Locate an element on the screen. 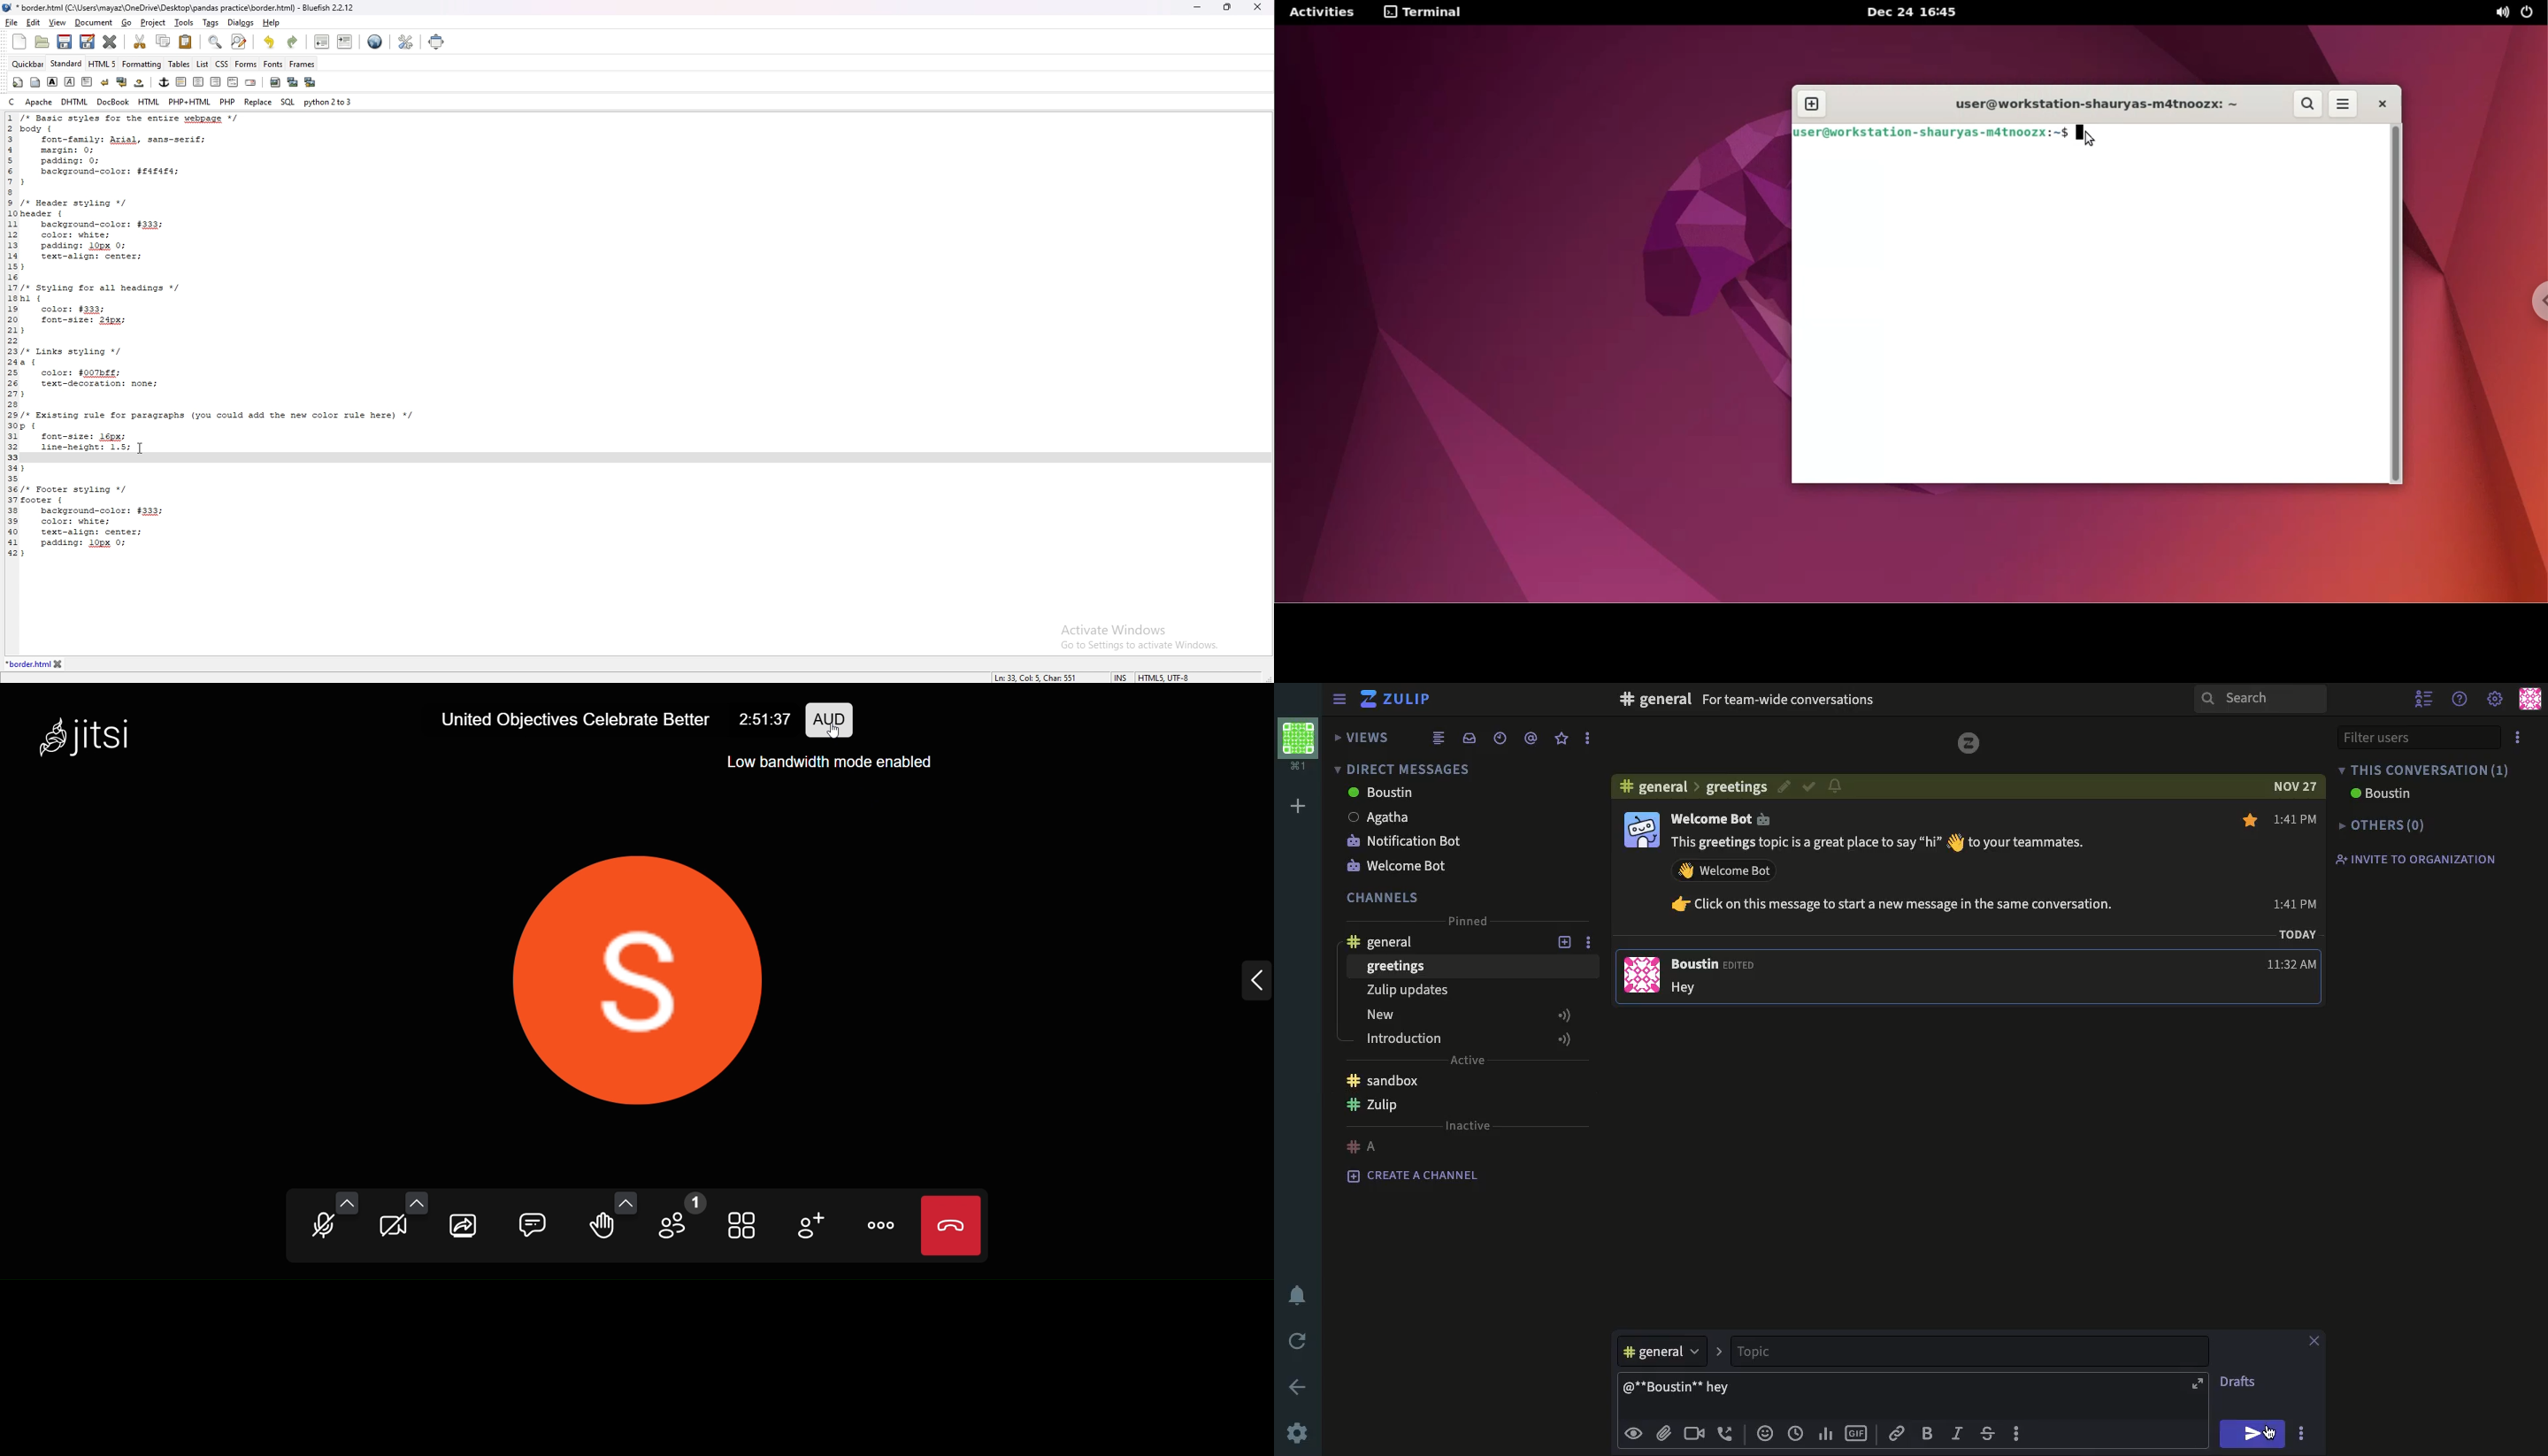 The width and height of the screenshot is (2548, 1456). expand is located at coordinates (1253, 979).